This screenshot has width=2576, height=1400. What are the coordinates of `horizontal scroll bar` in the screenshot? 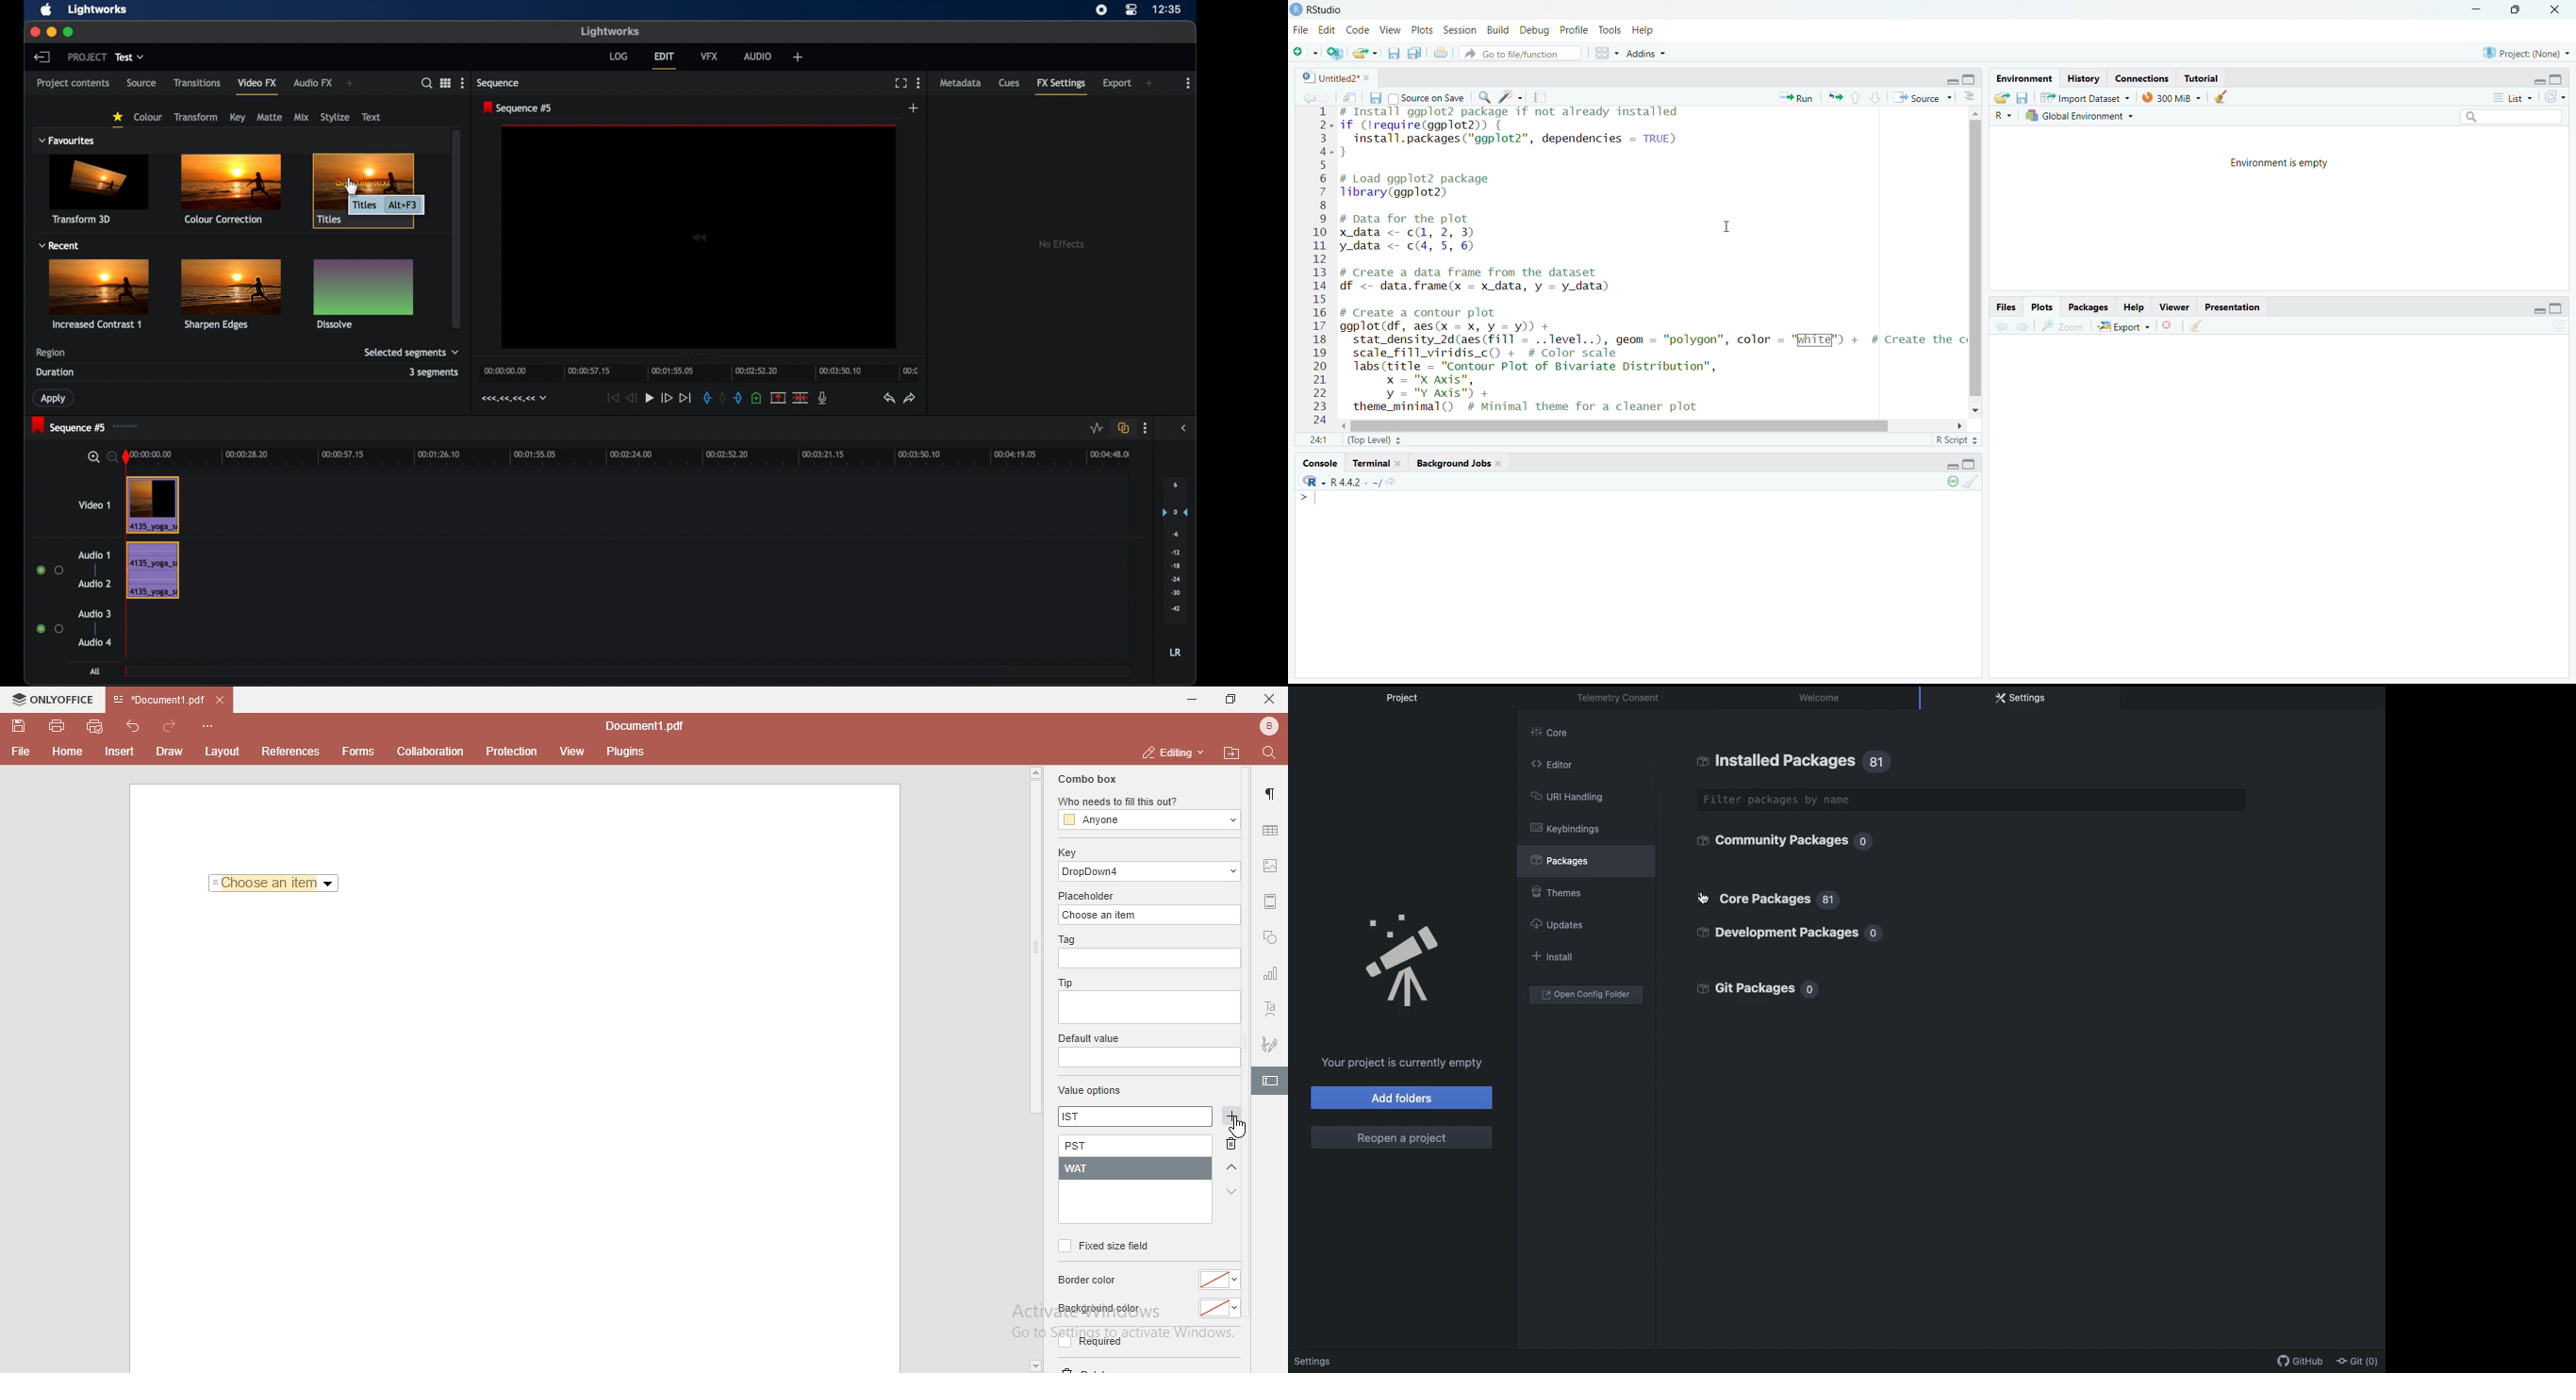 It's located at (1629, 425).